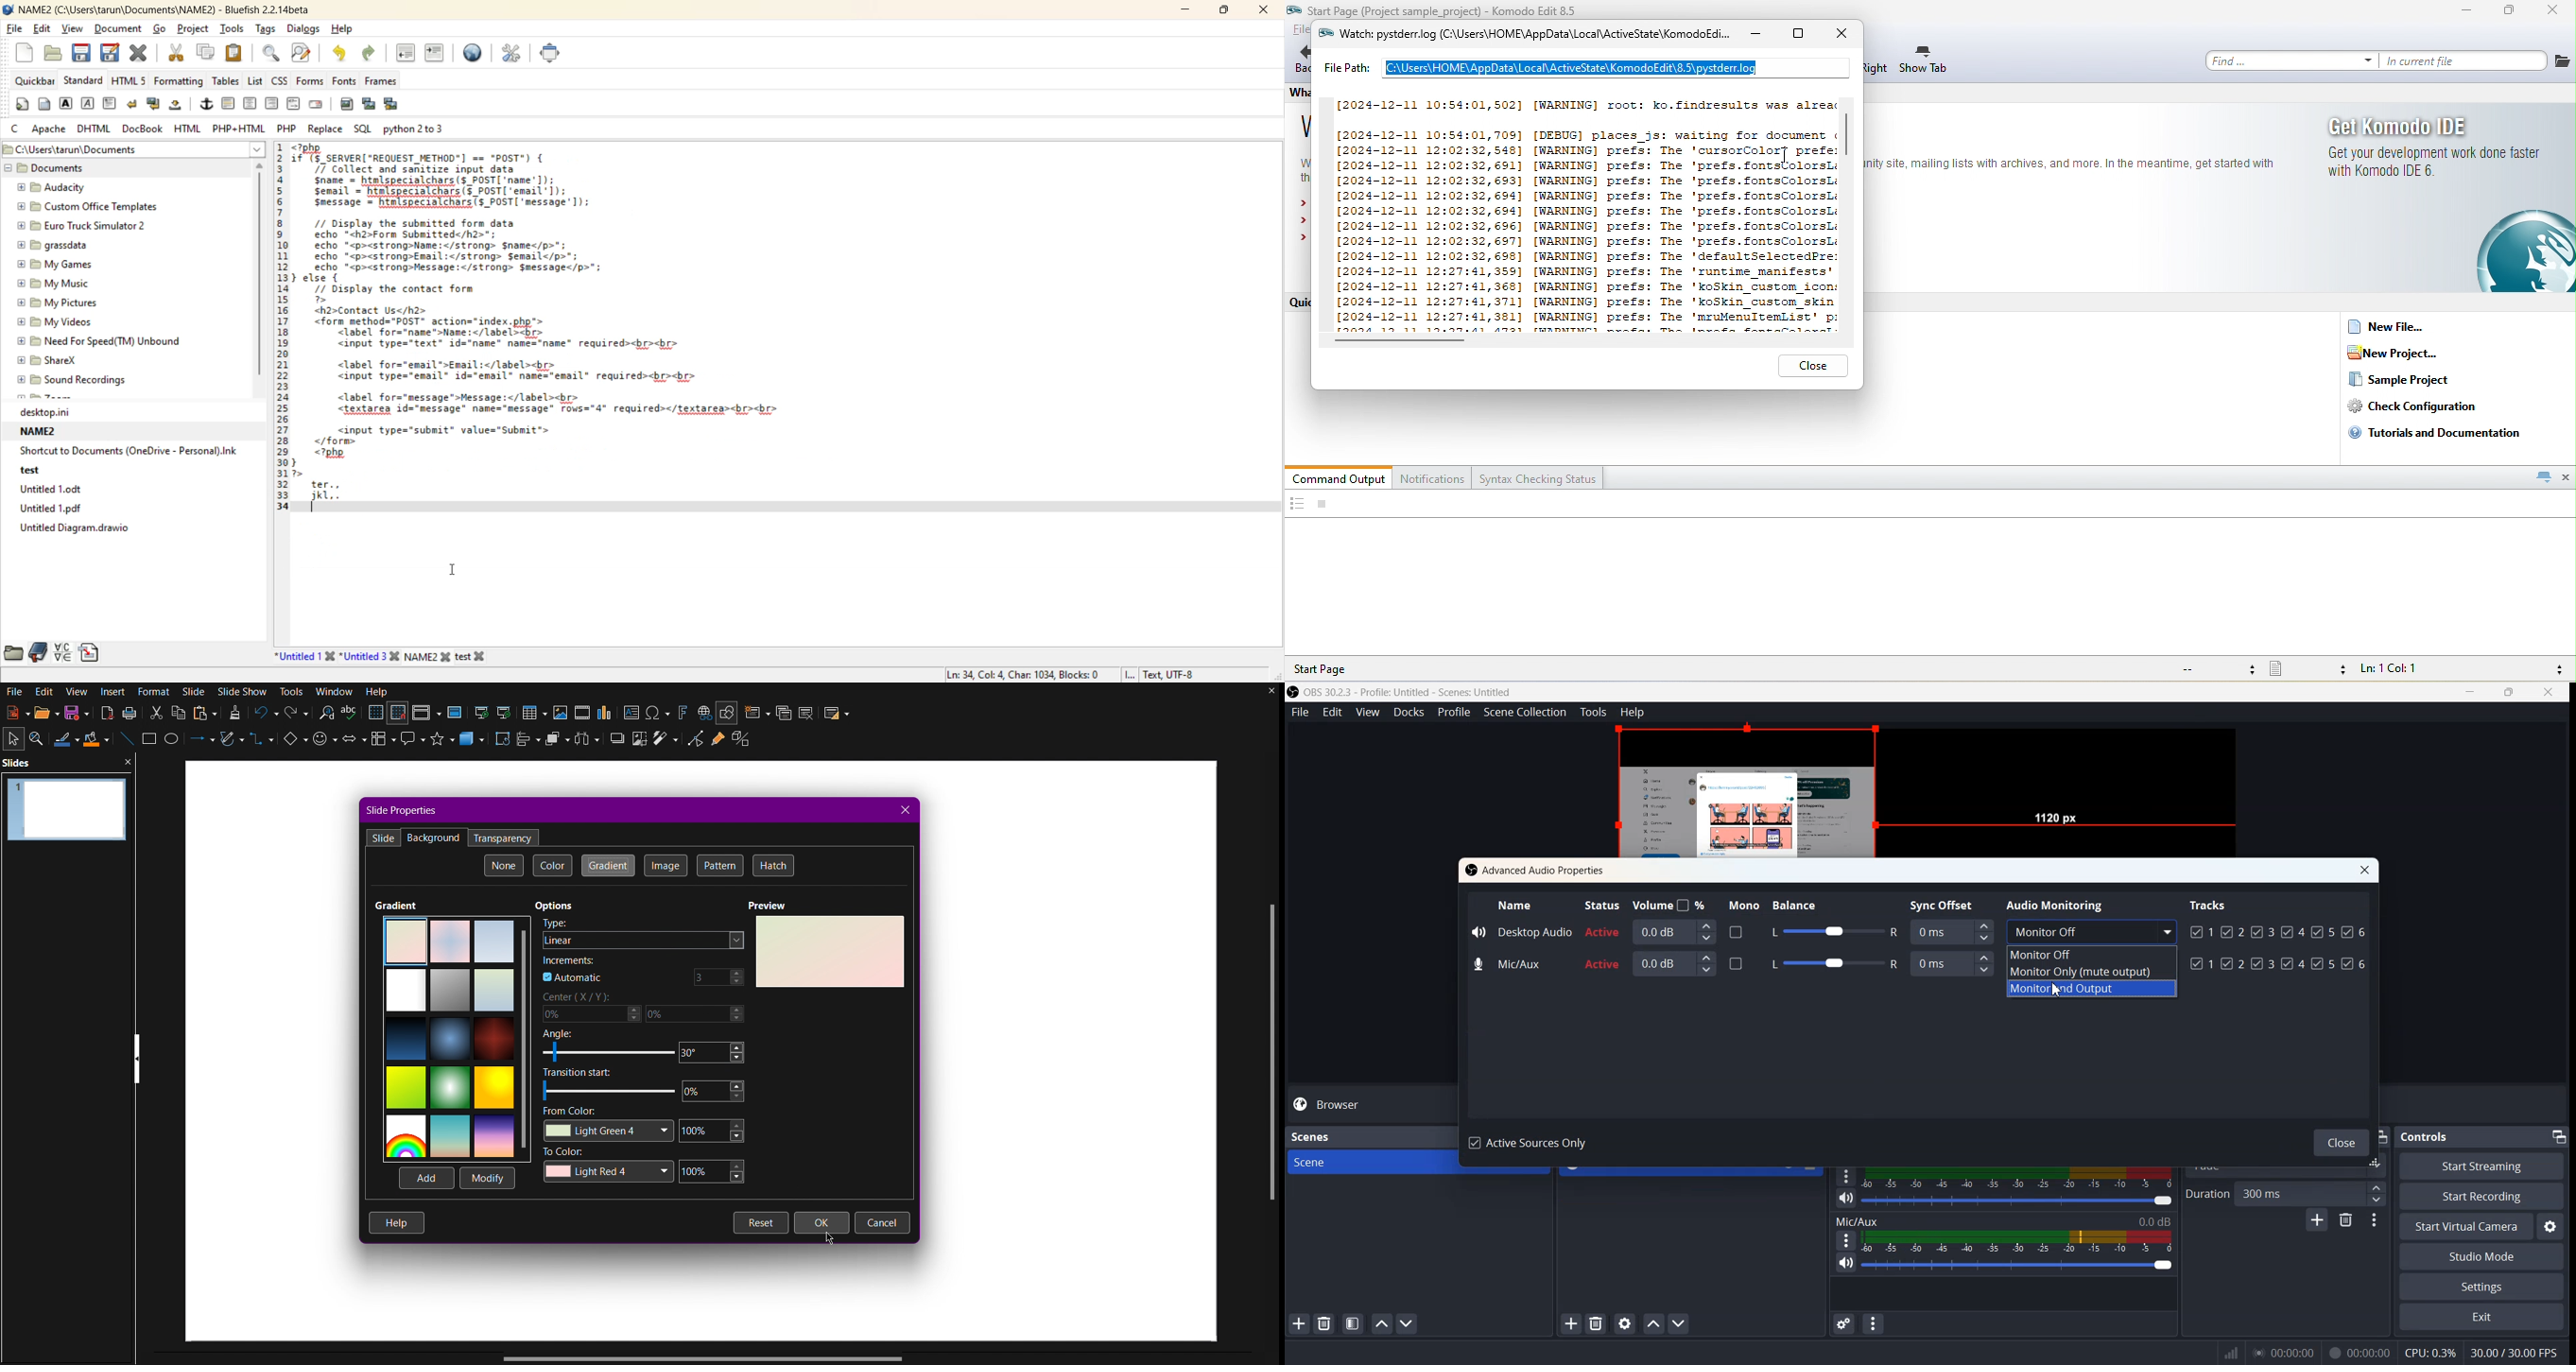 The image size is (2576, 1372). What do you see at coordinates (2365, 871) in the screenshot?
I see `Close` at bounding box center [2365, 871].